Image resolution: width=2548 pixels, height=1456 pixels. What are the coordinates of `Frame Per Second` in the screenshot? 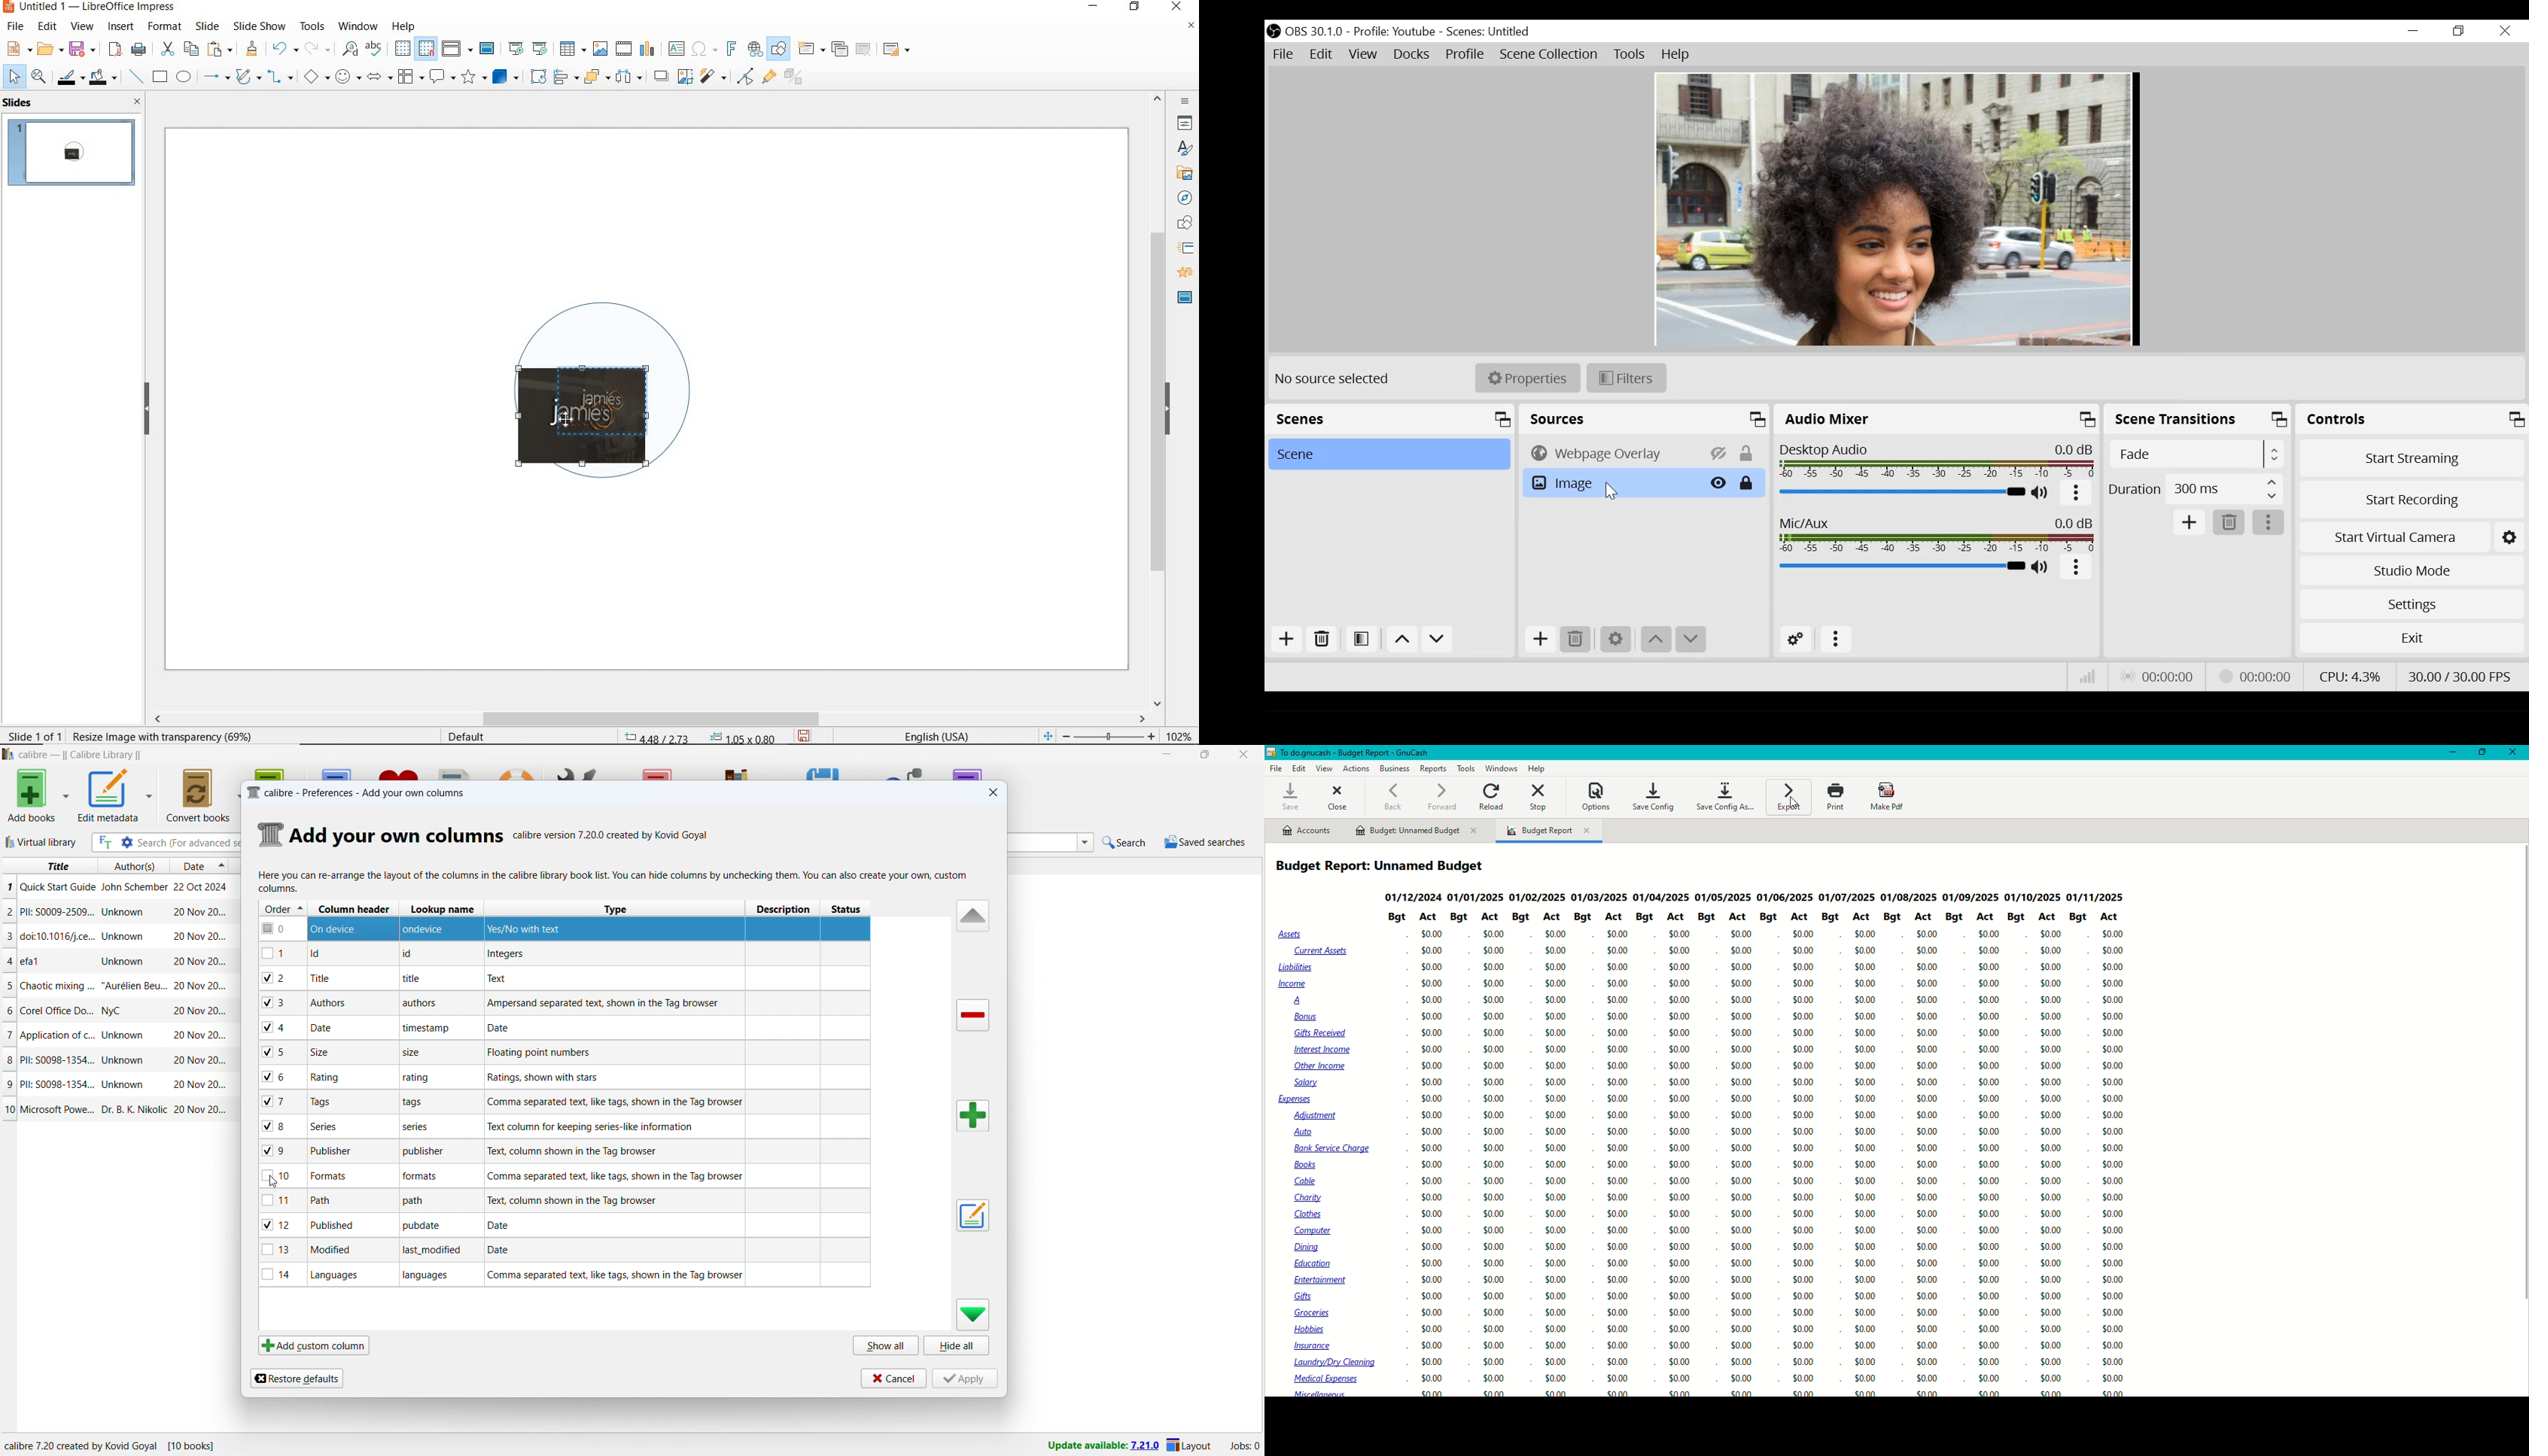 It's located at (2459, 676).